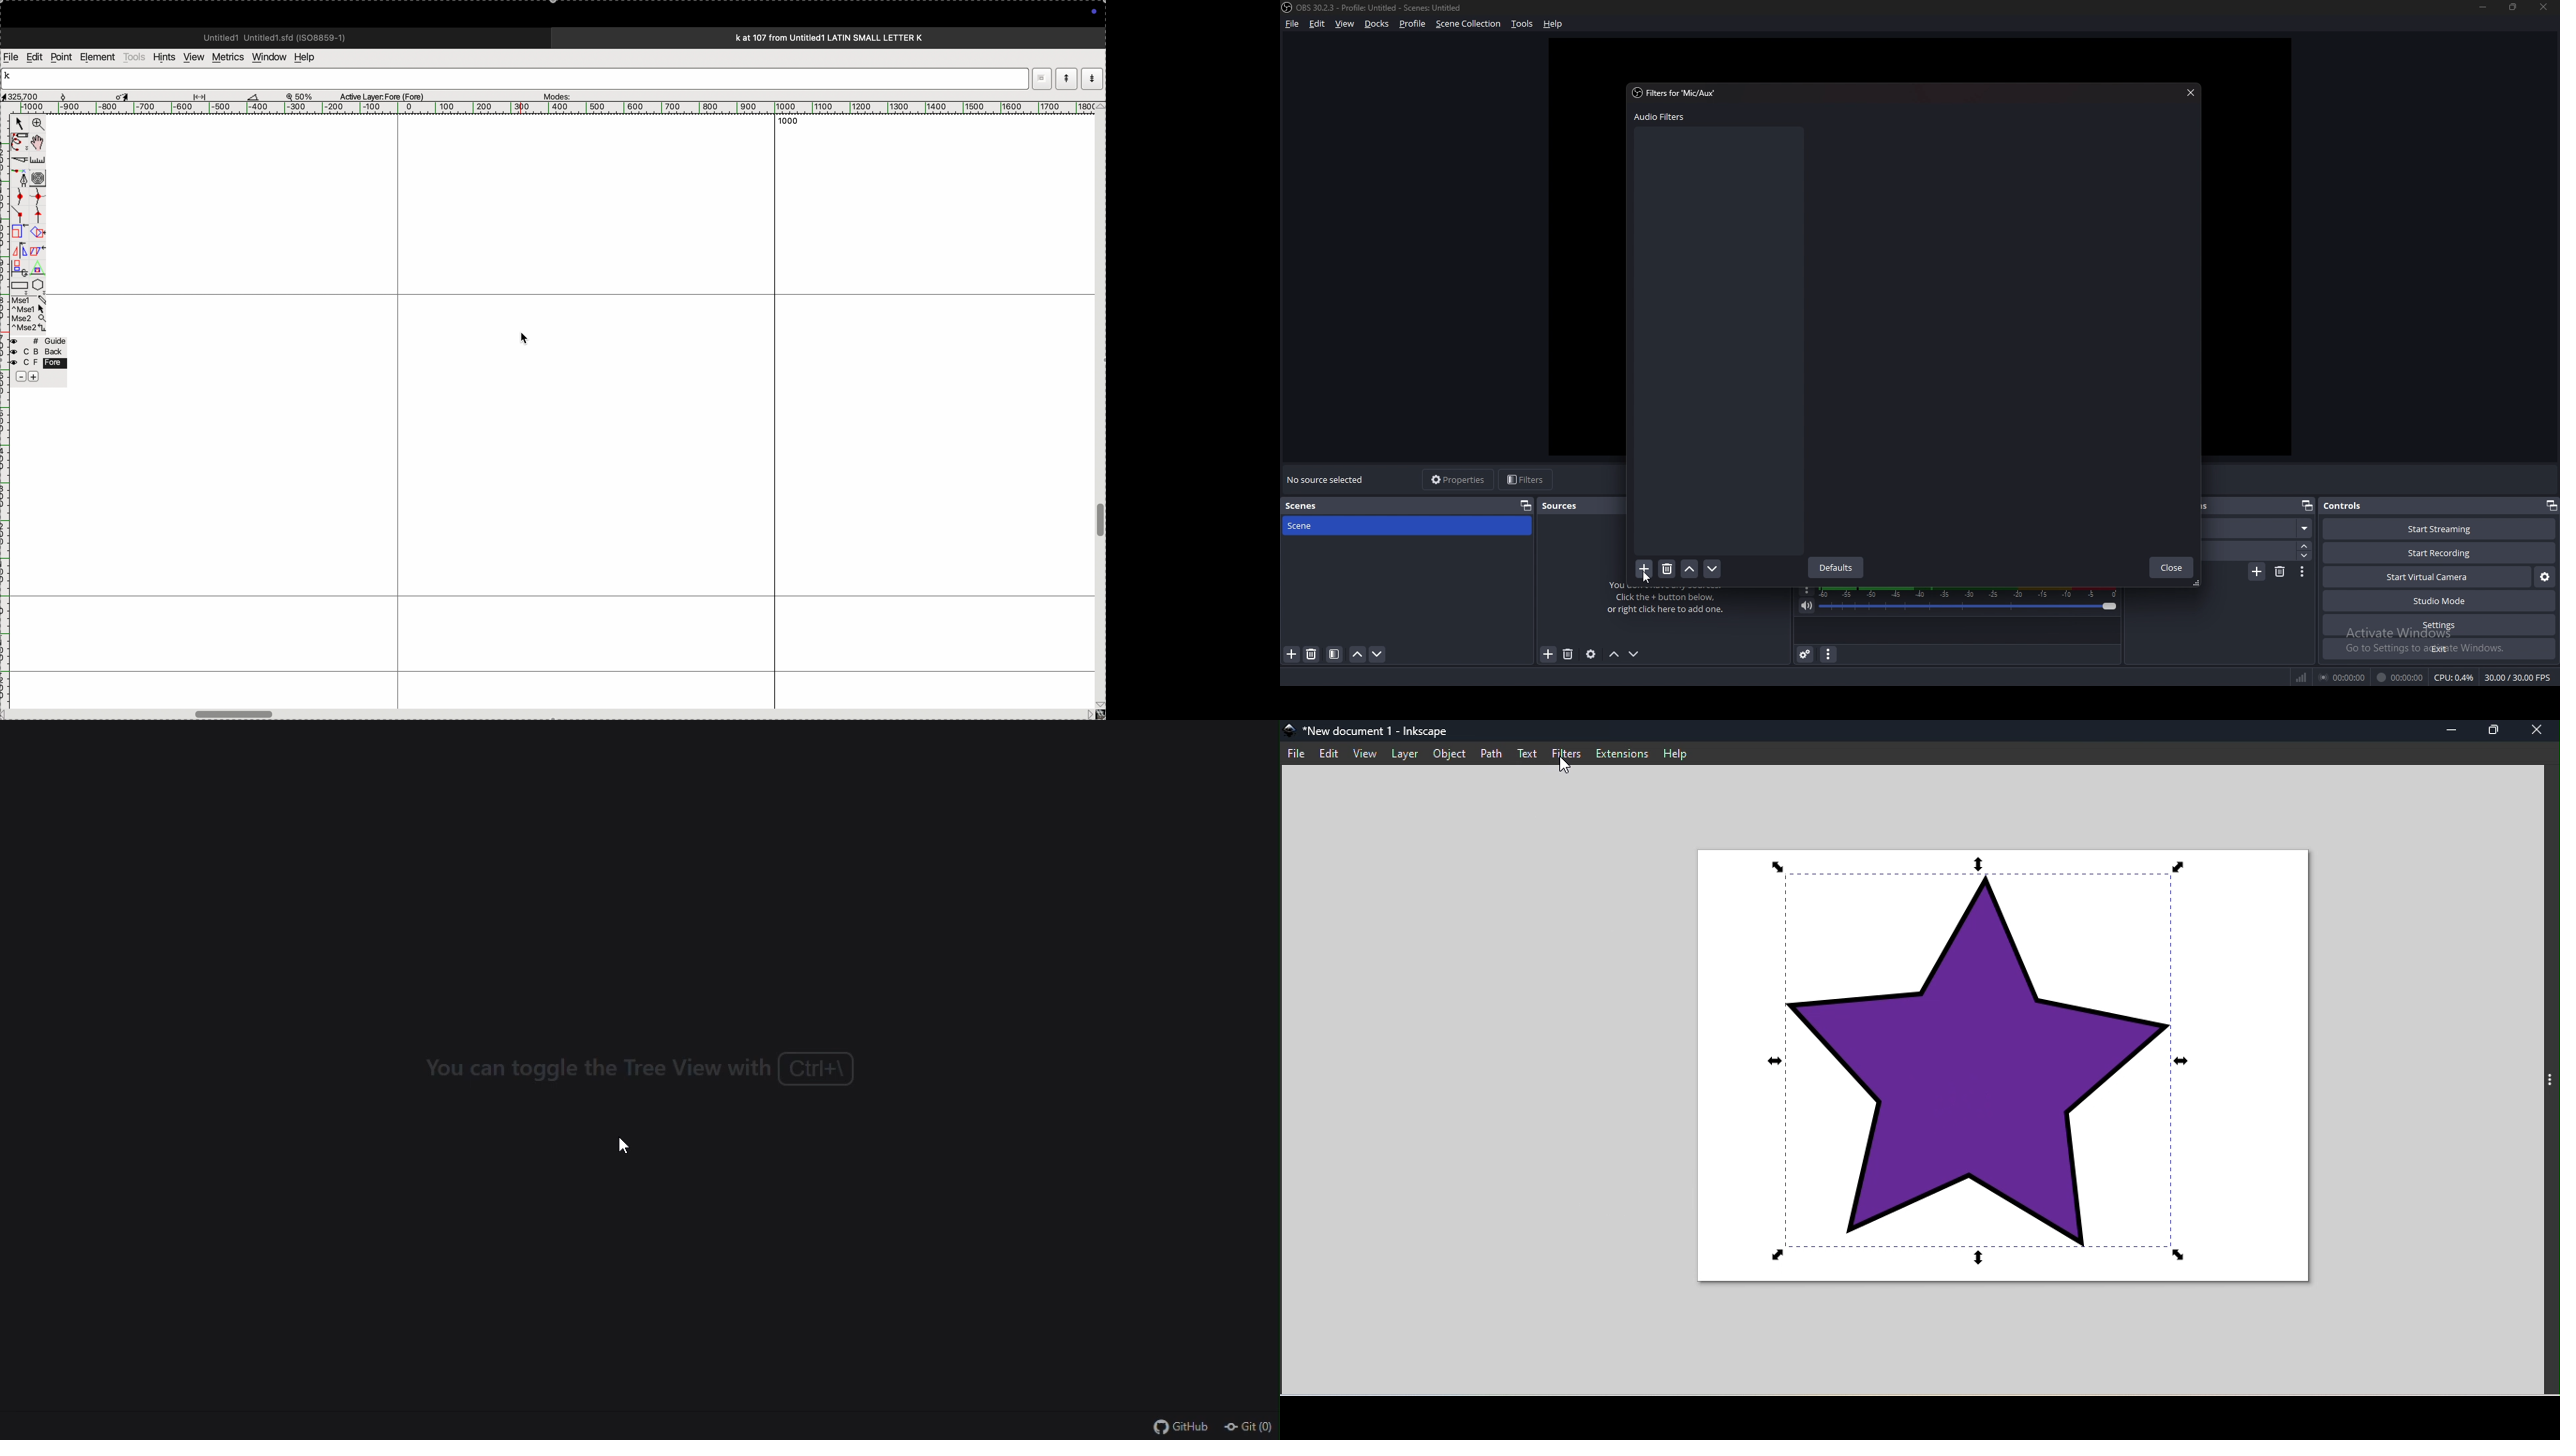  I want to click on circles, so click(41, 178).